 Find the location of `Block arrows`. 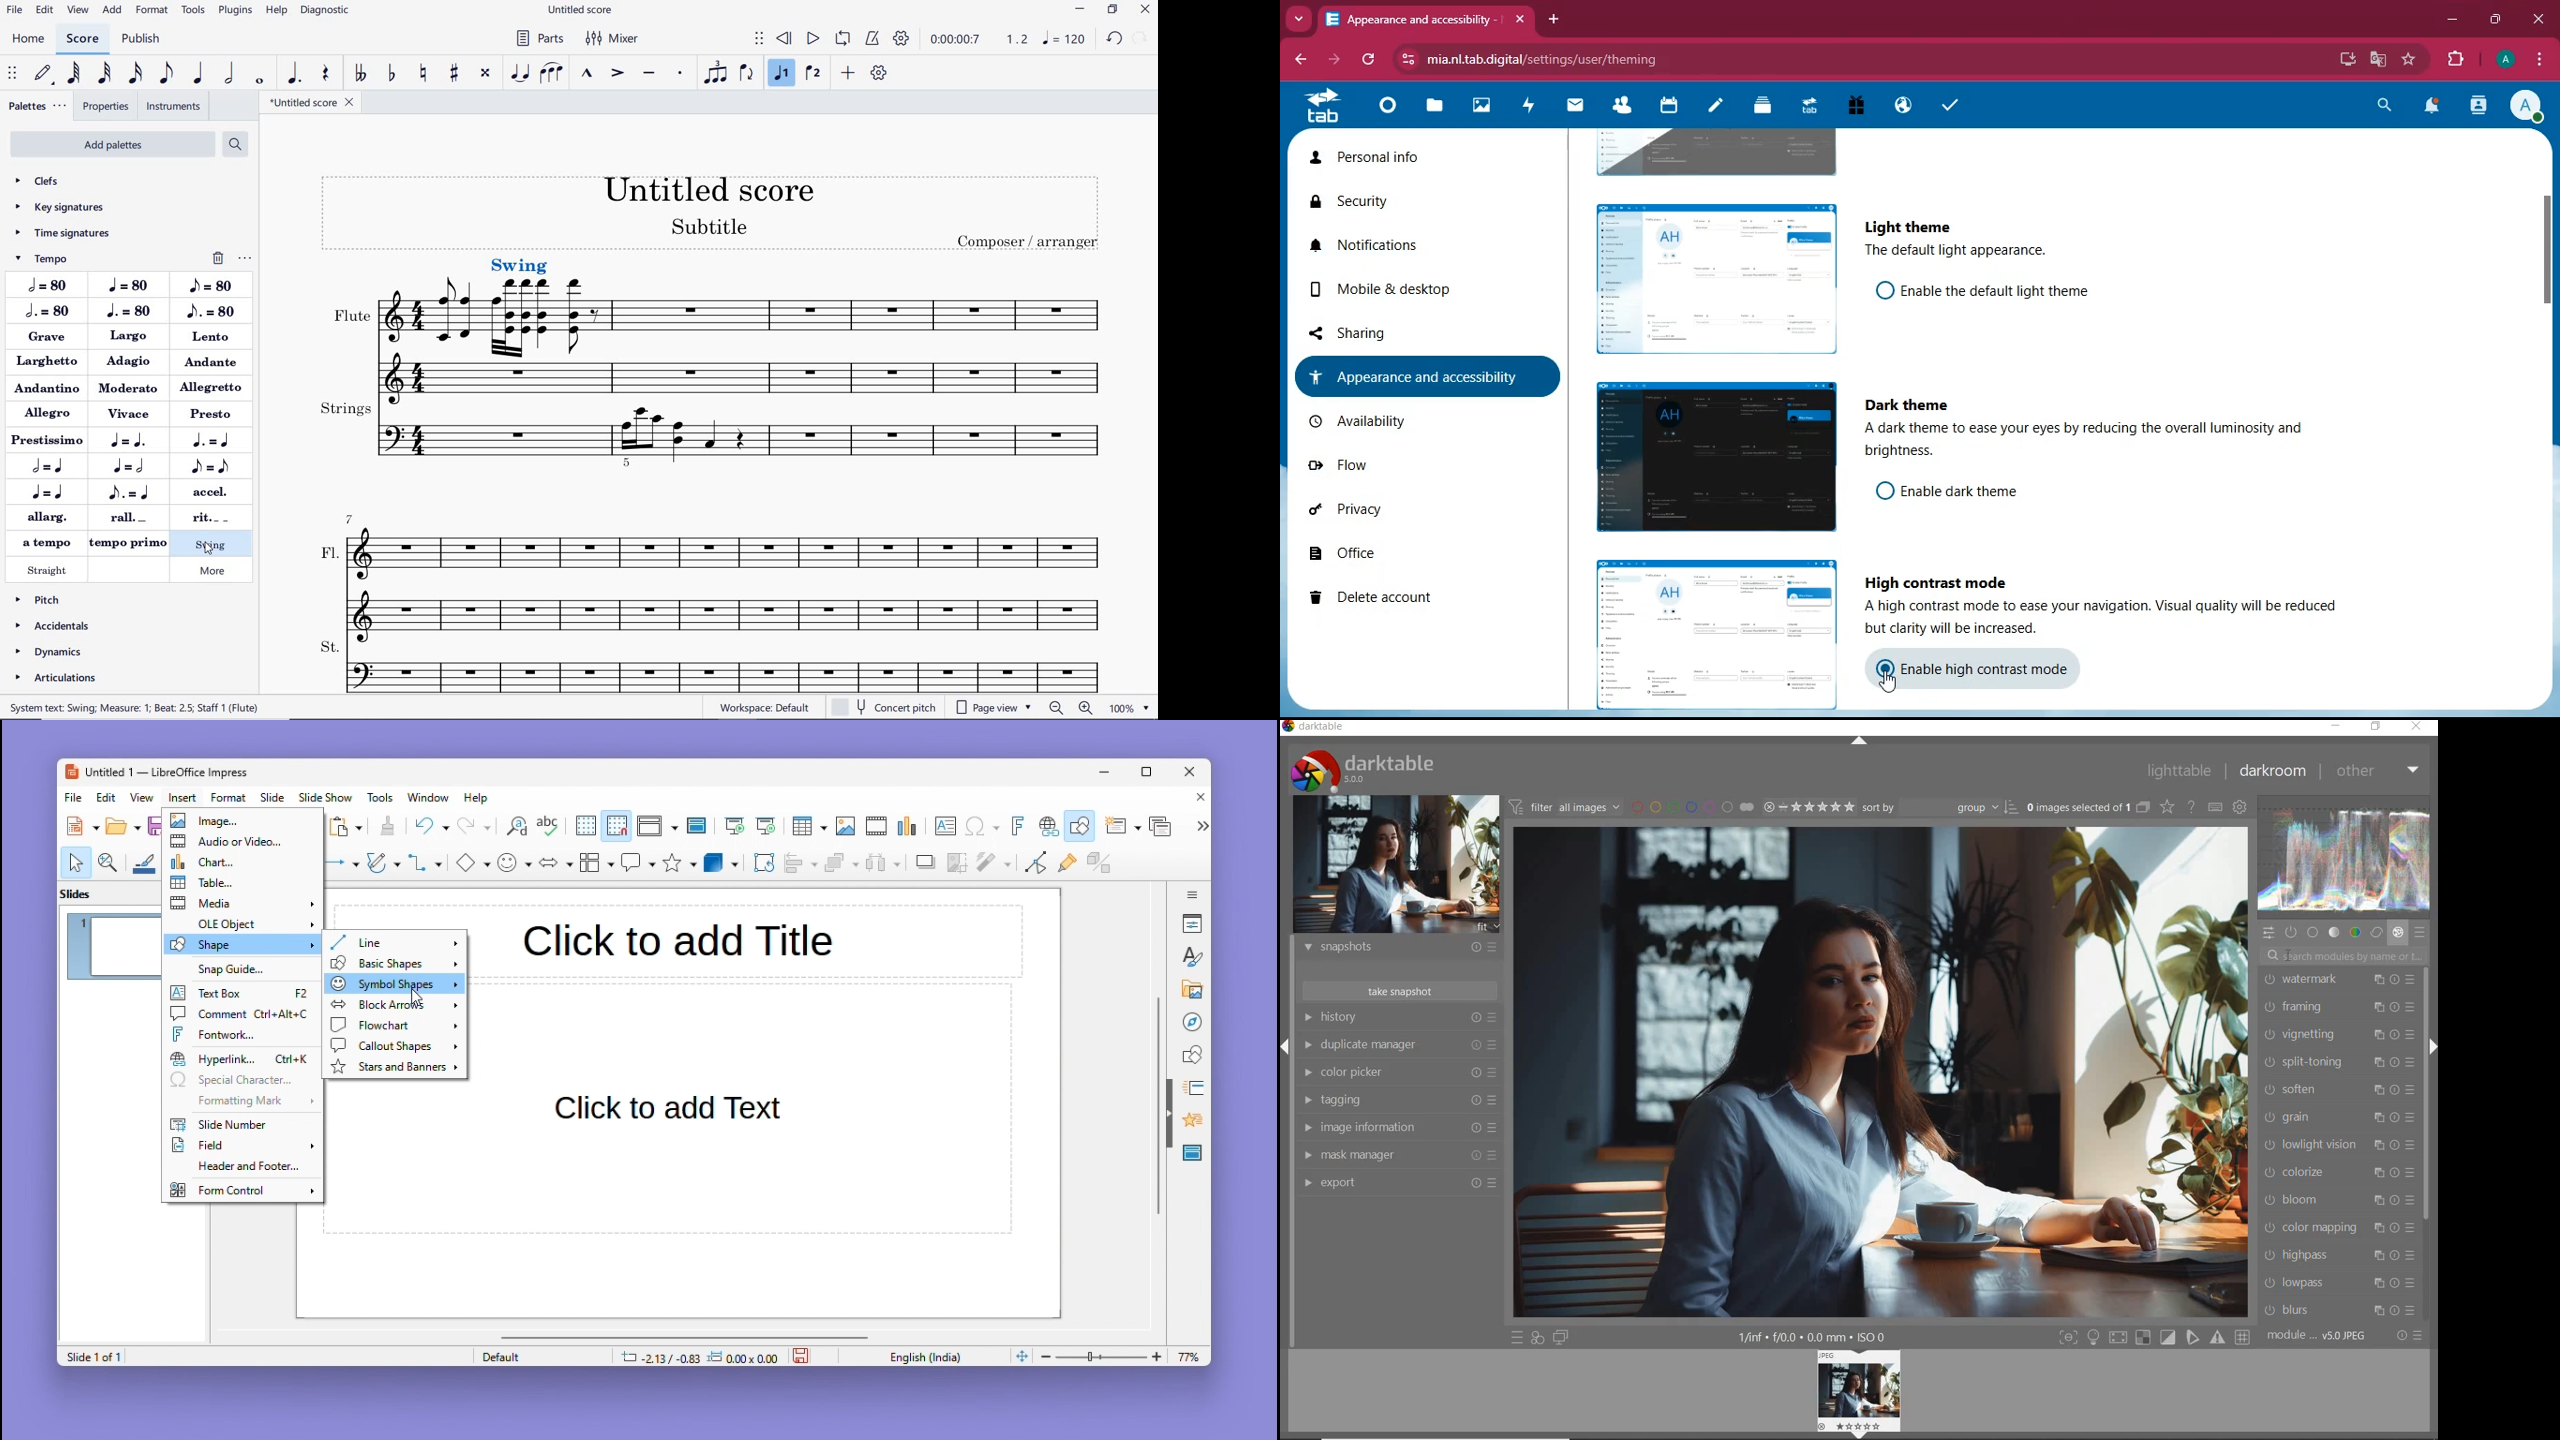

Block arrows is located at coordinates (392, 1005).